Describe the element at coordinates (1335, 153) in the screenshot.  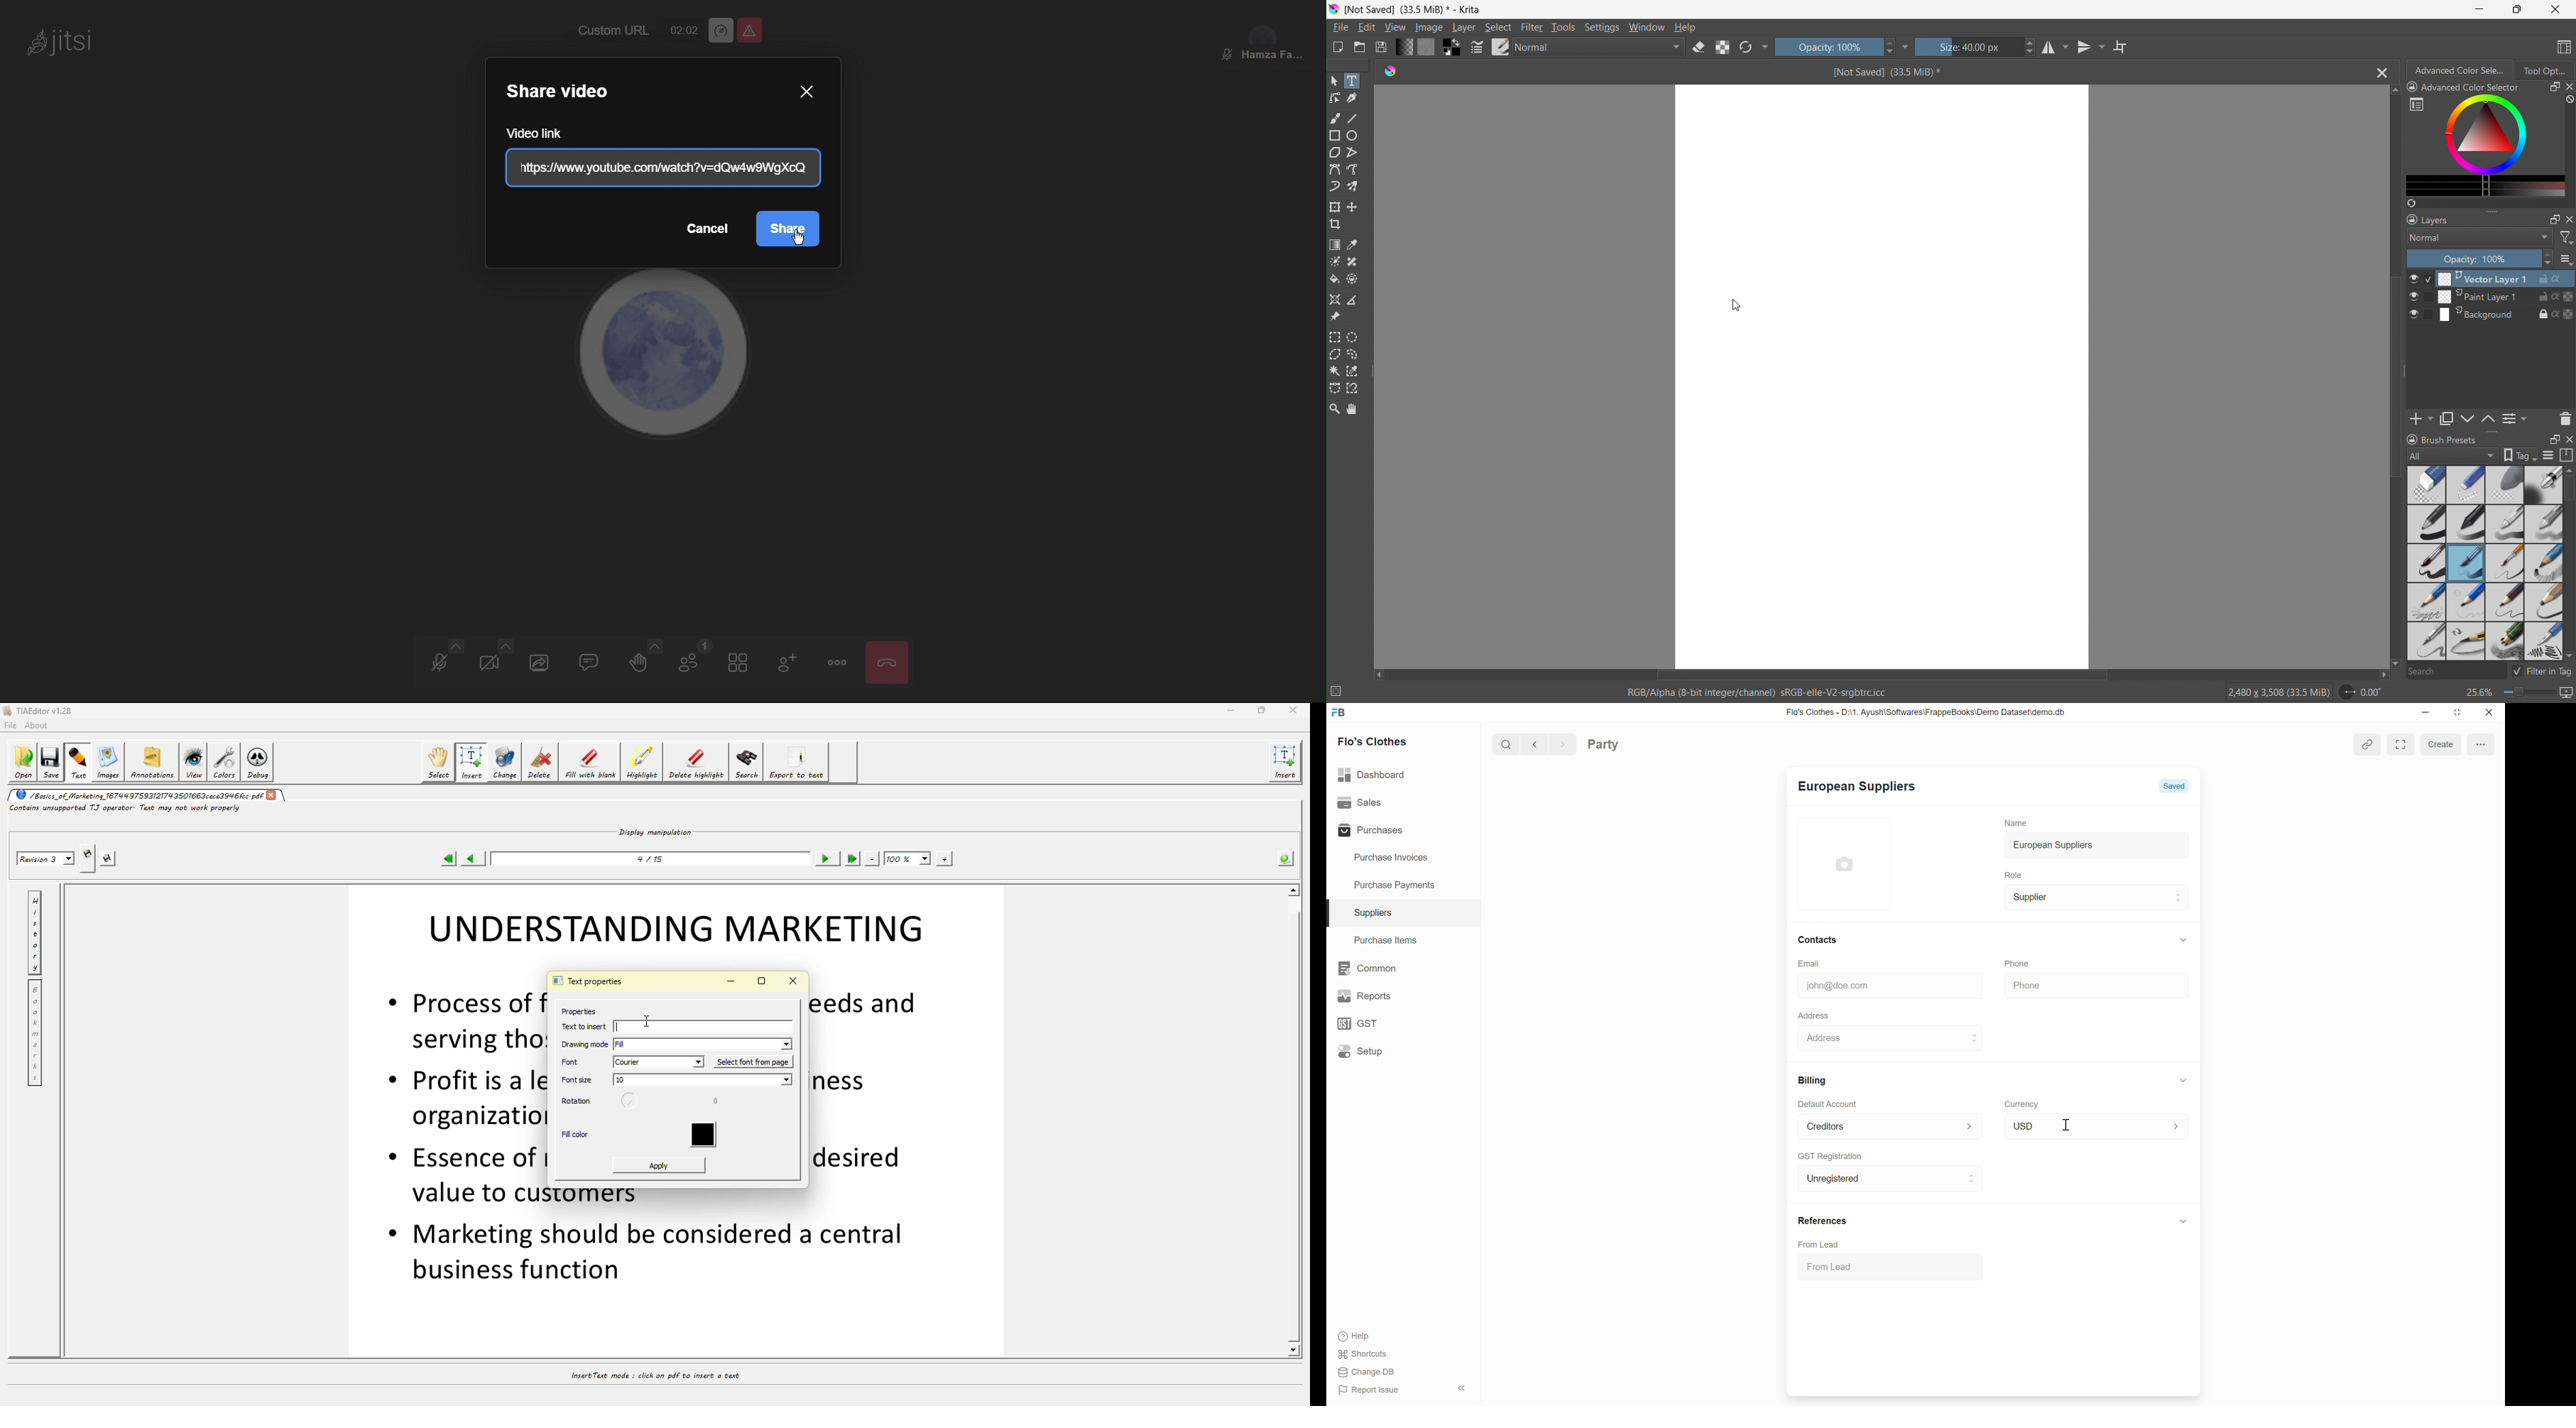
I see `polygon tool` at that location.